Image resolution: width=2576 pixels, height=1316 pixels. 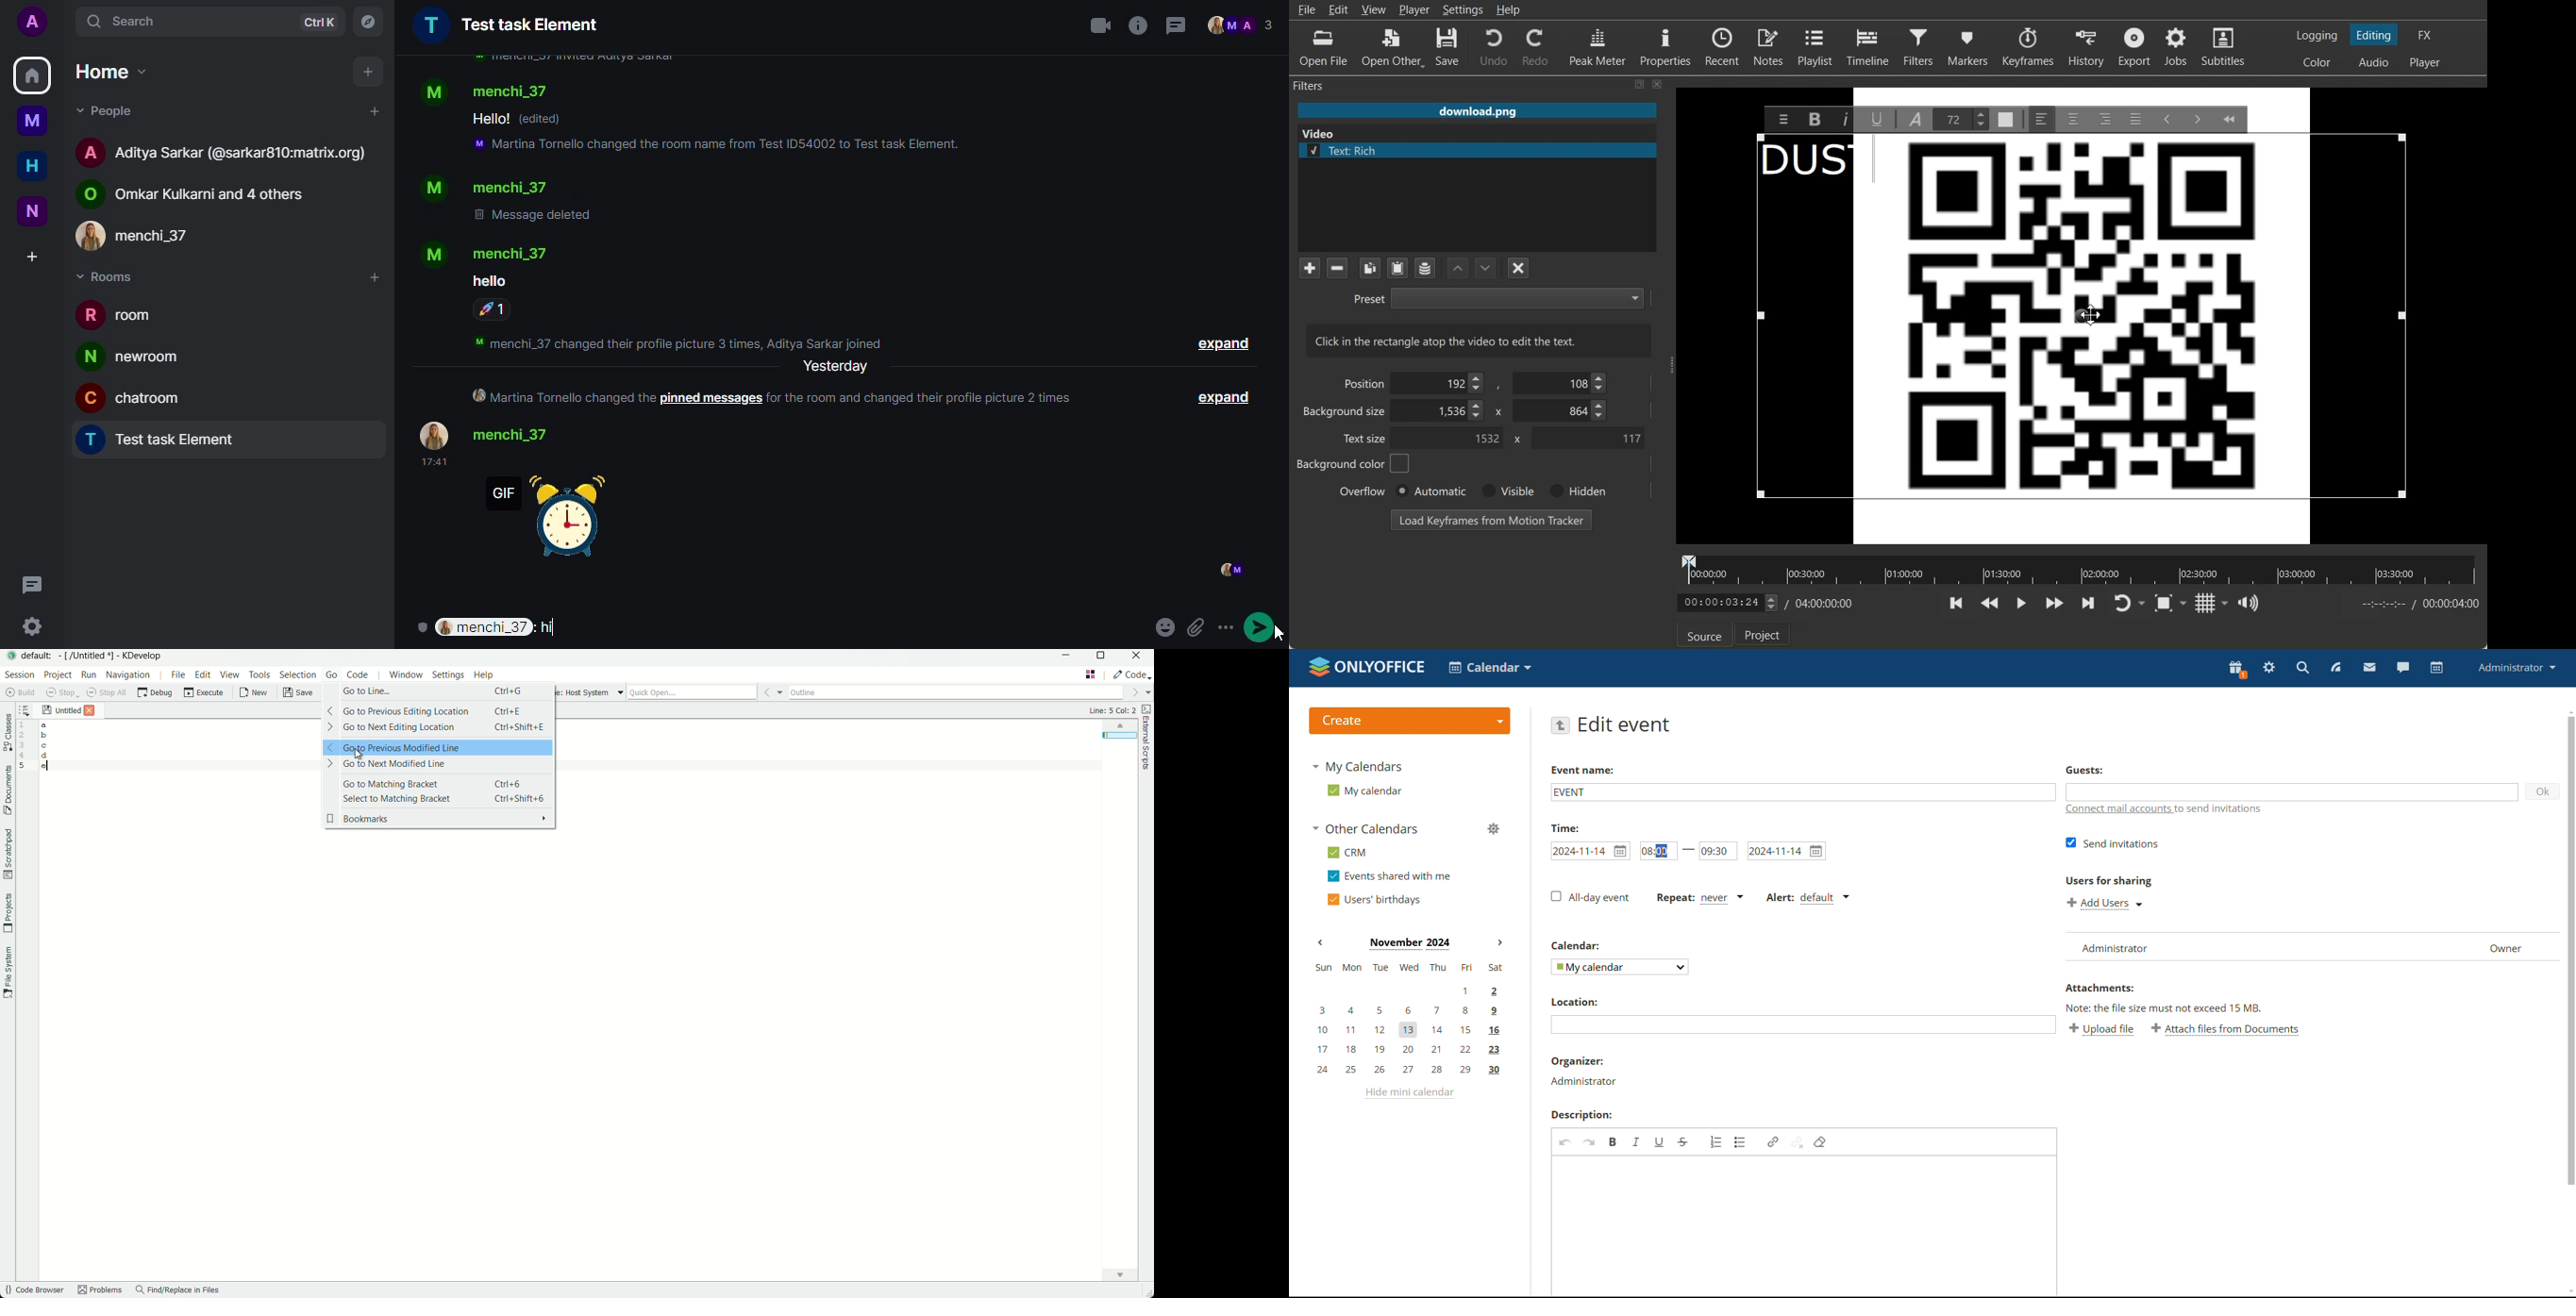 What do you see at coordinates (2417, 604) in the screenshot?
I see `End time ` at bounding box center [2417, 604].